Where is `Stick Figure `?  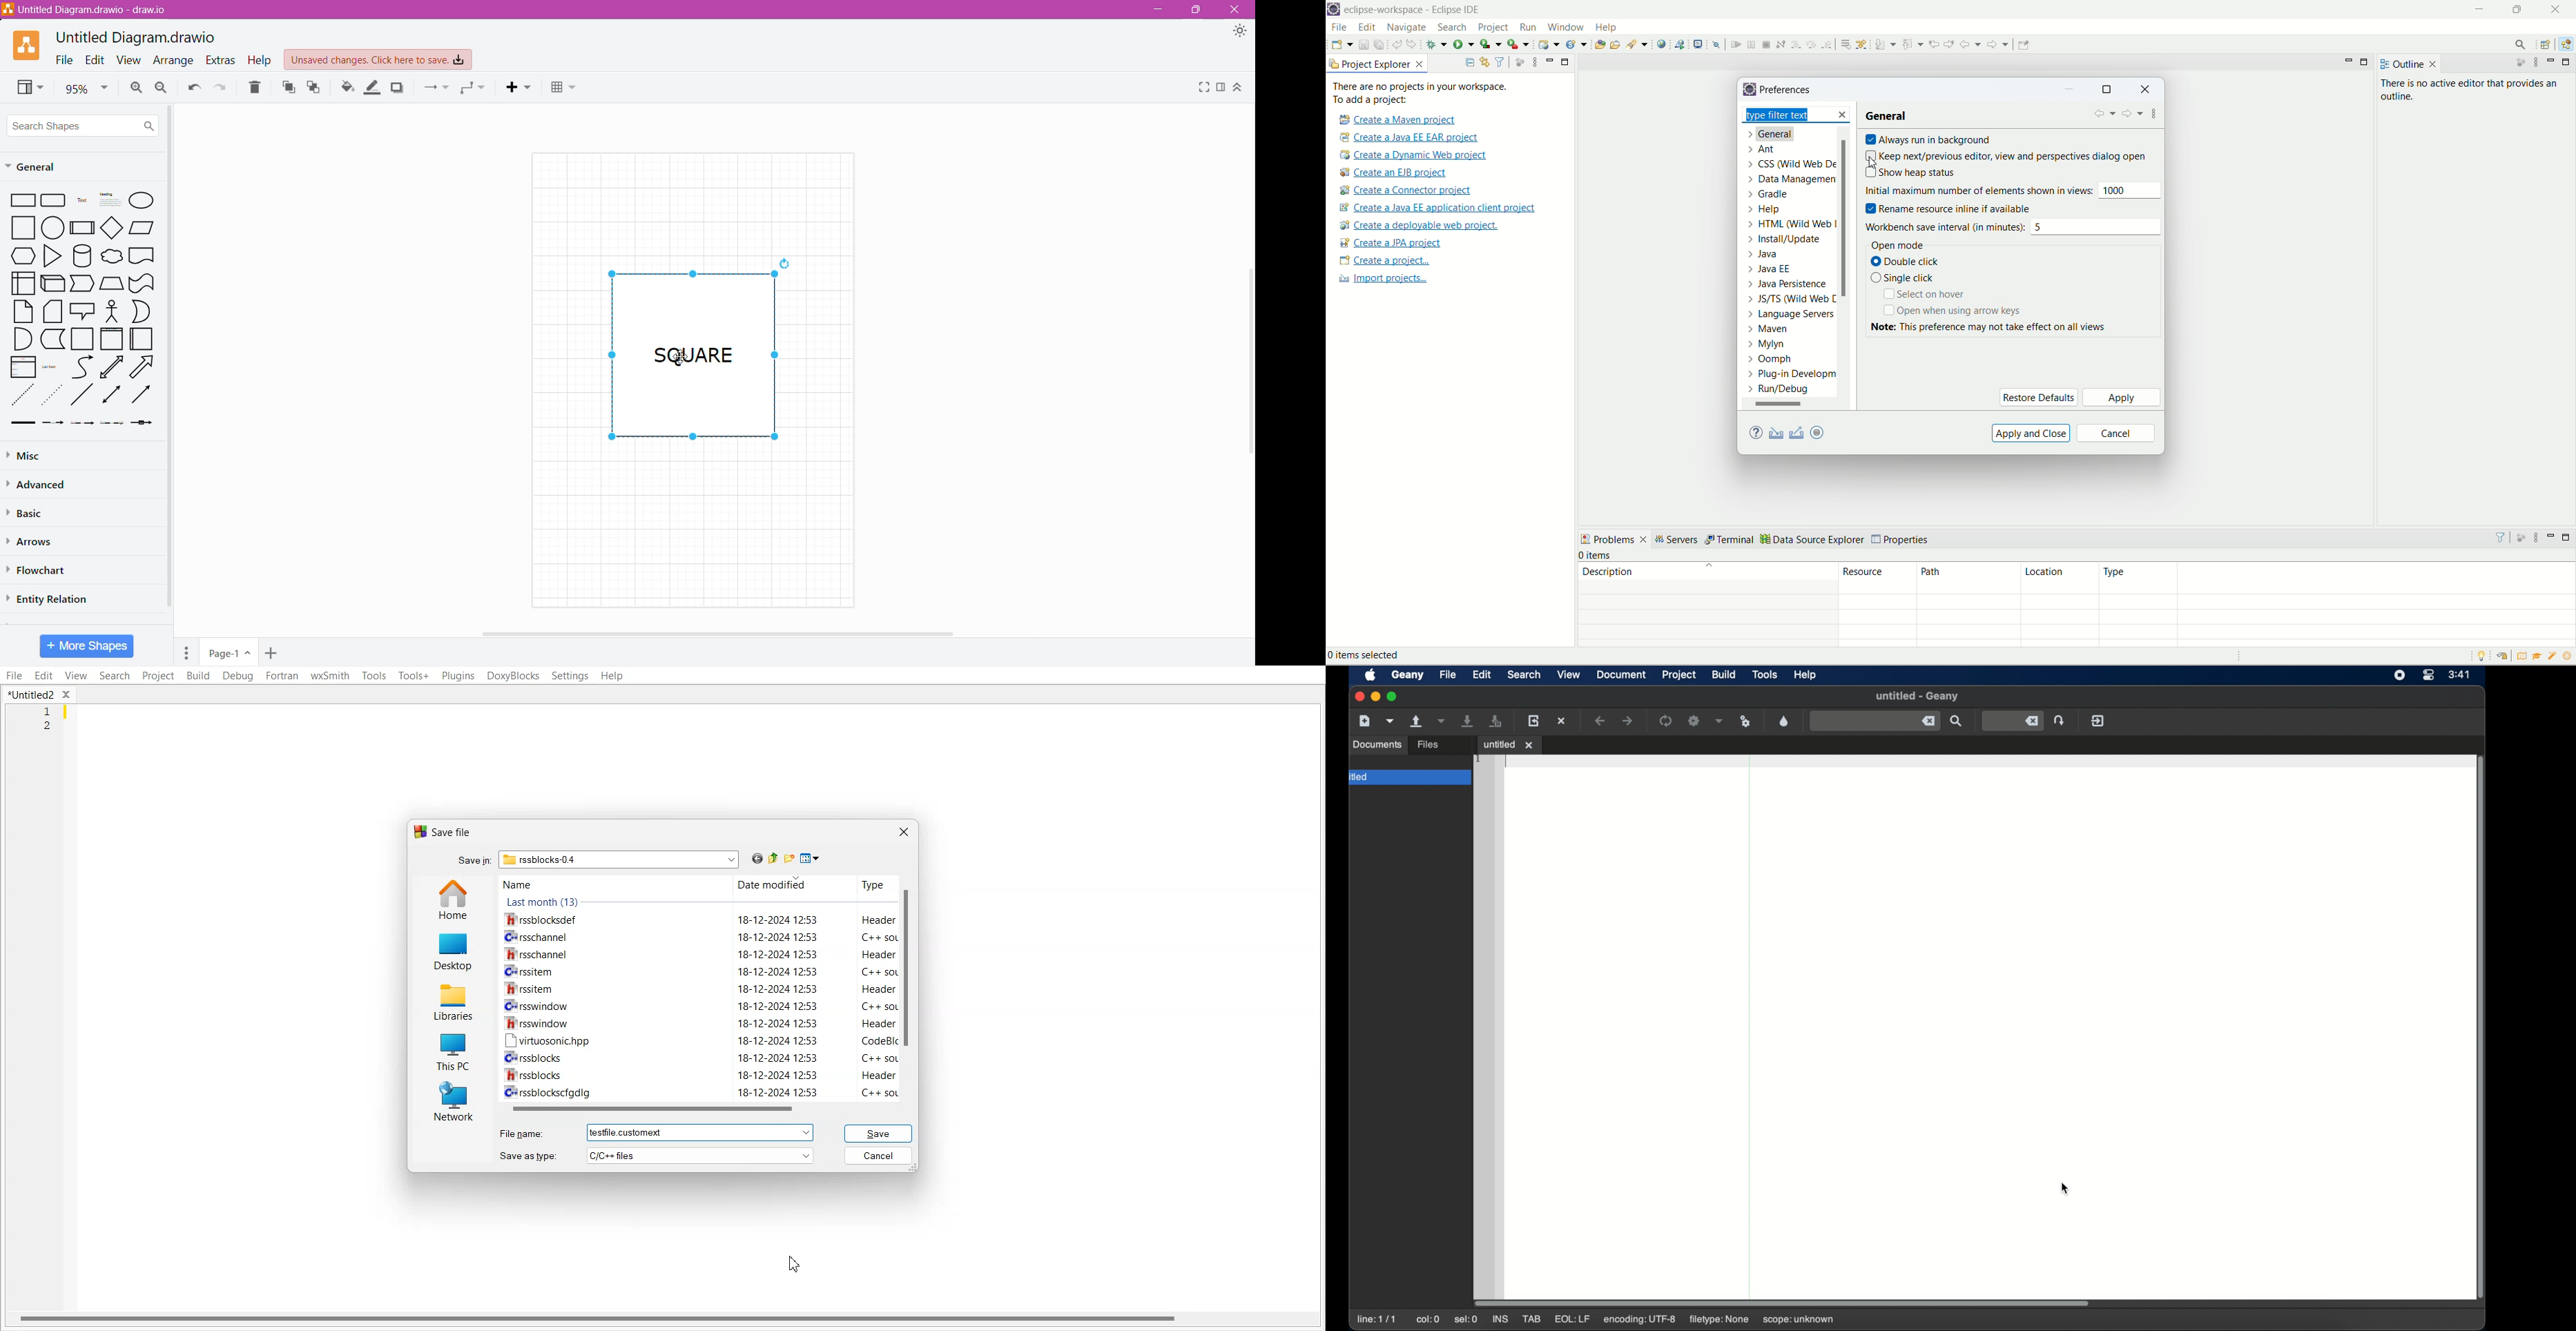 Stick Figure  is located at coordinates (112, 311).